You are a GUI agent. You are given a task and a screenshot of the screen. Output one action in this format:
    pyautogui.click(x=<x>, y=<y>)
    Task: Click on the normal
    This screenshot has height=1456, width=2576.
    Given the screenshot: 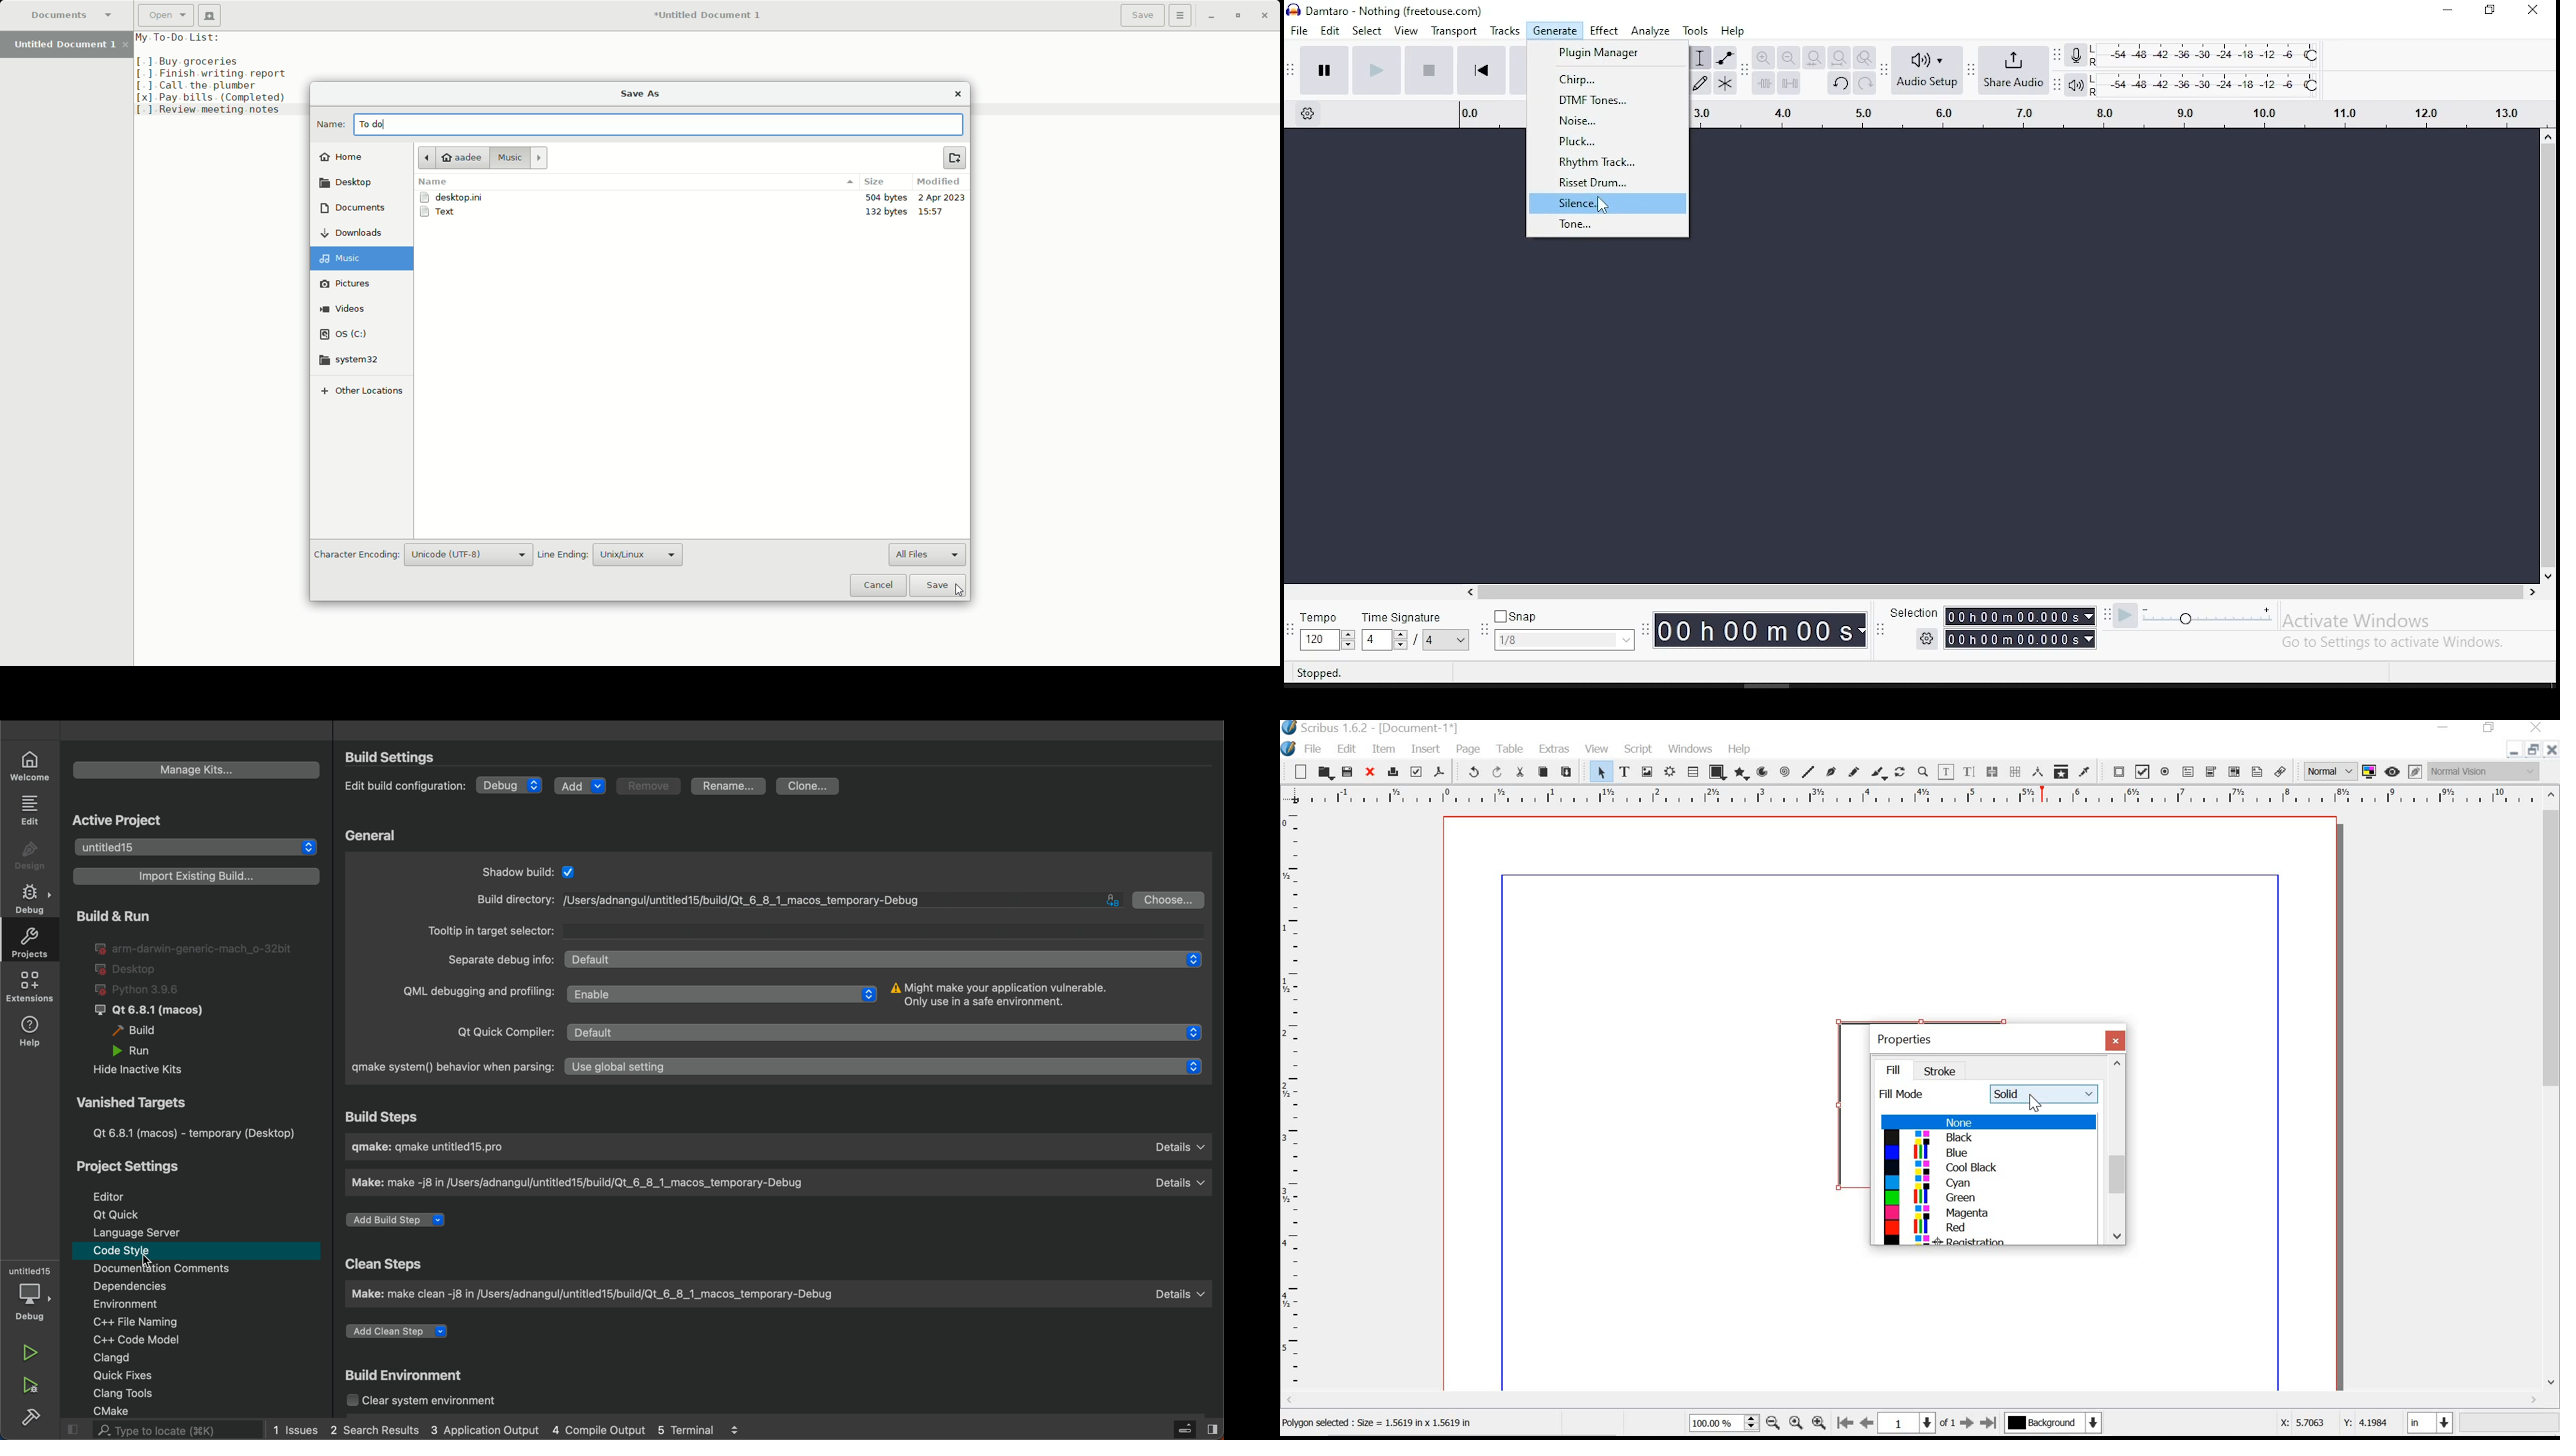 What is the action you would take?
    pyautogui.click(x=2329, y=771)
    